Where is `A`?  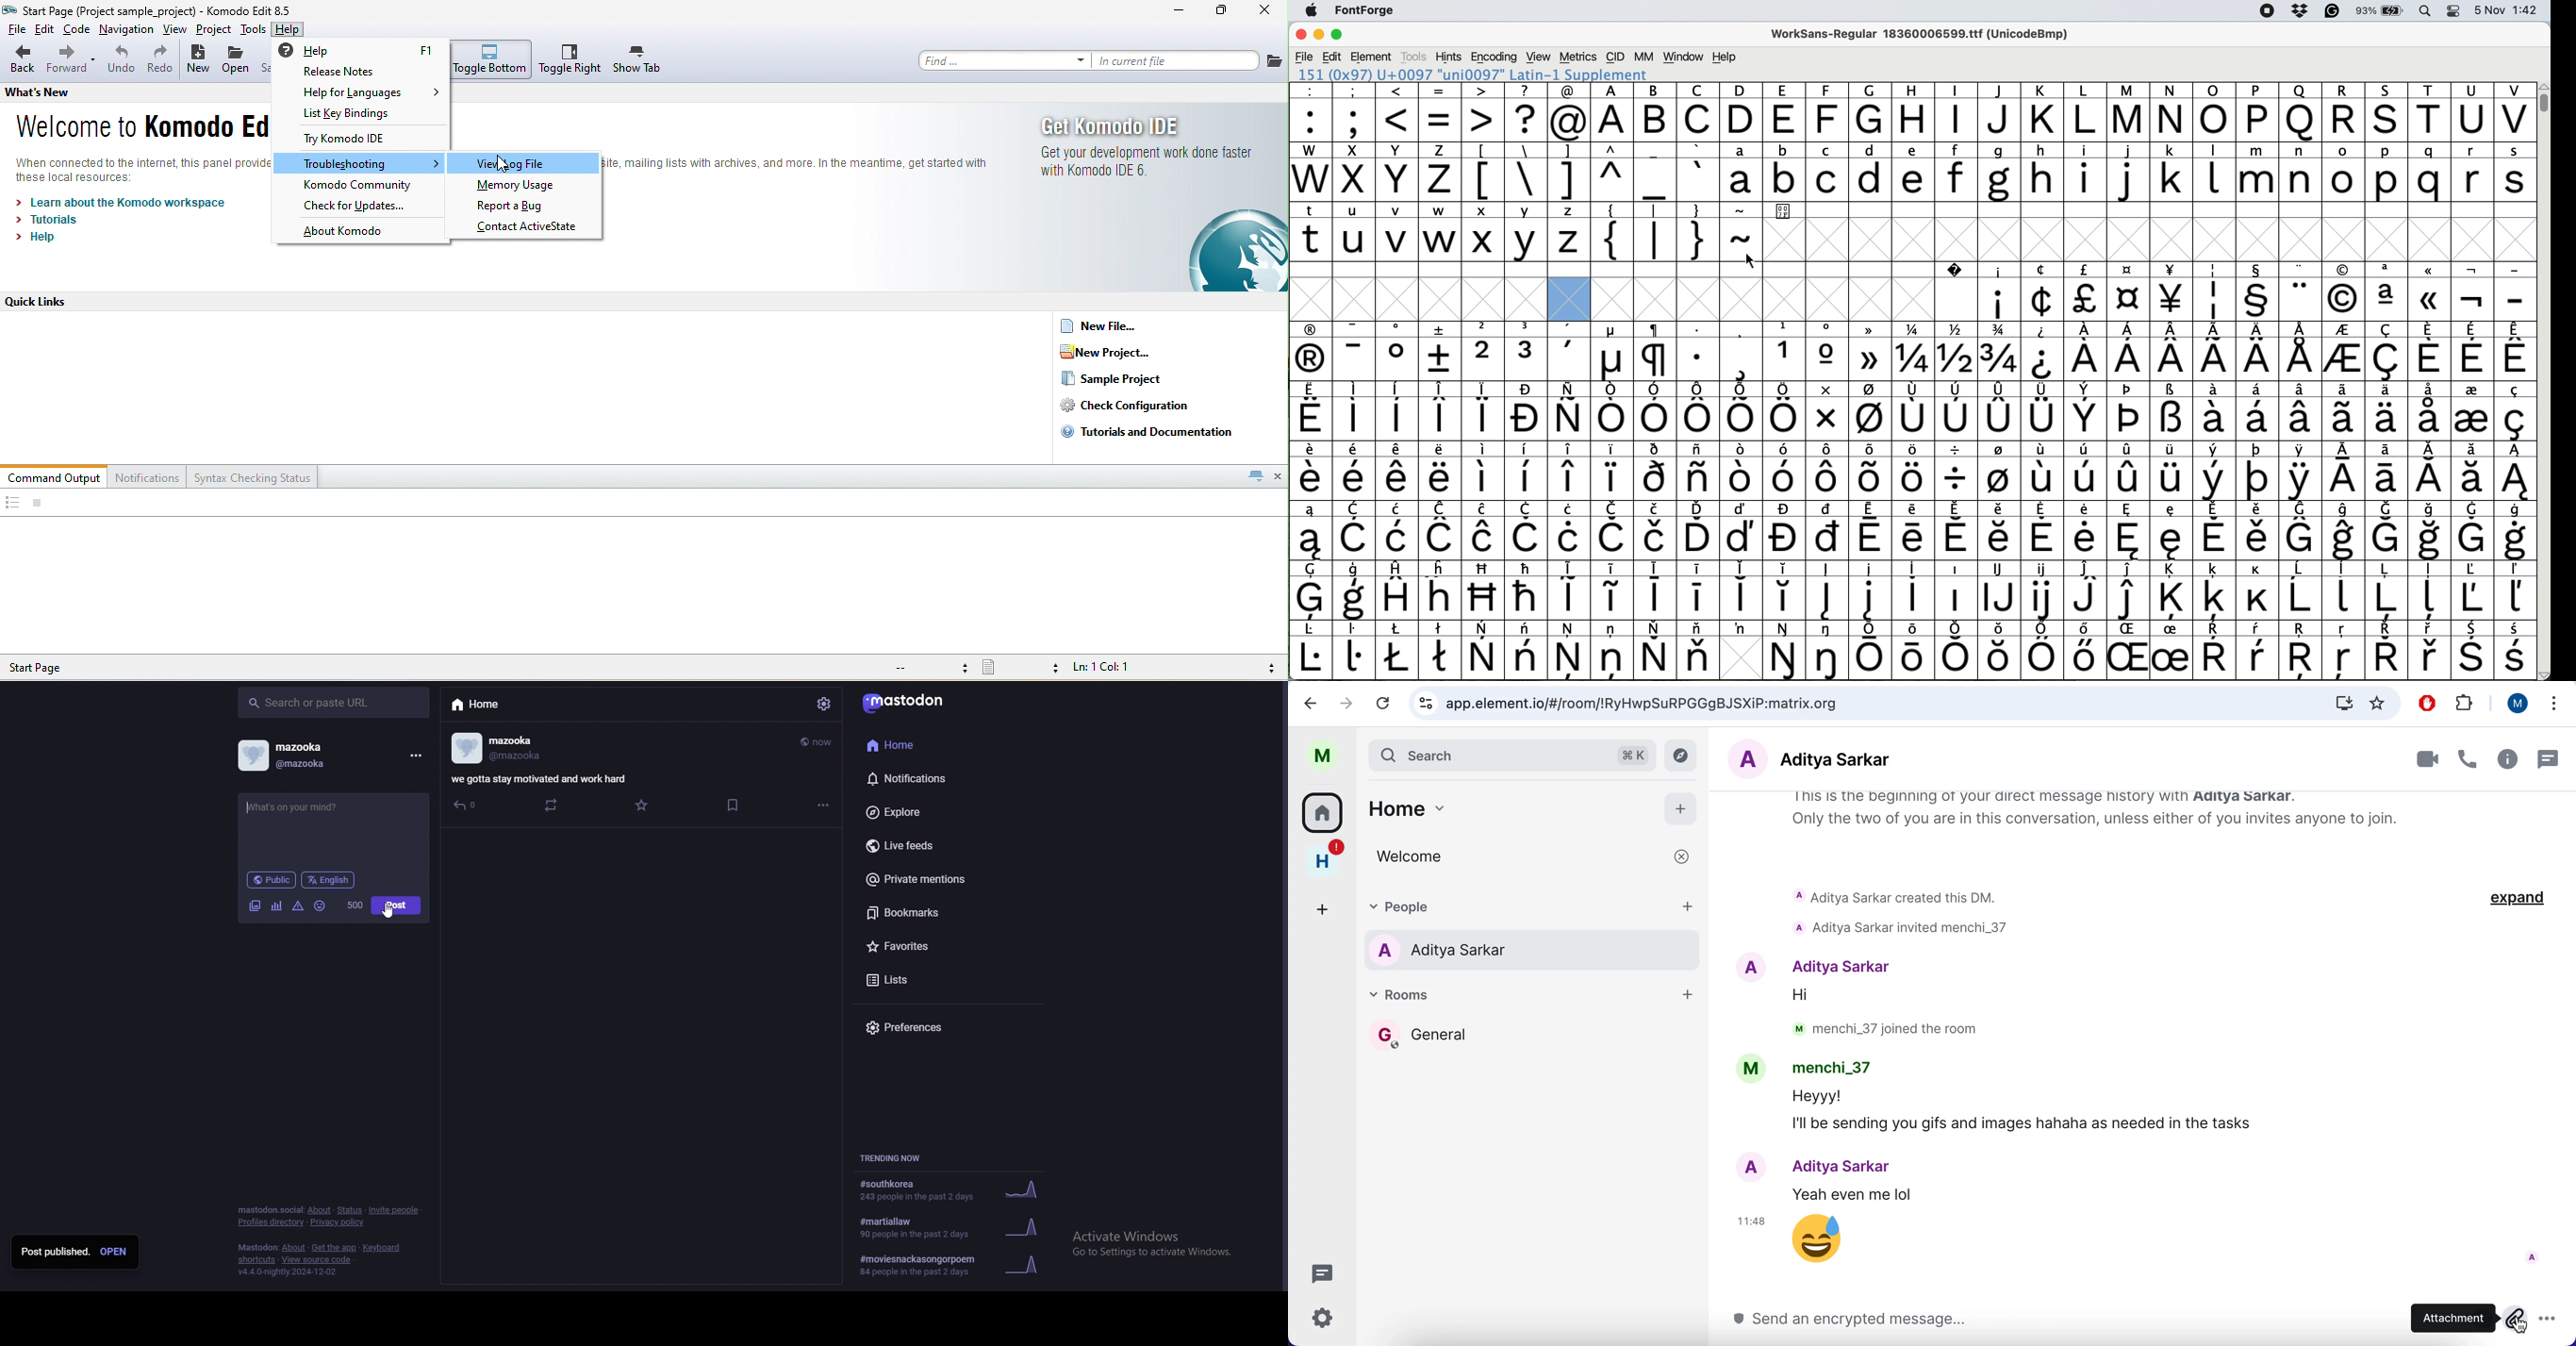
A is located at coordinates (1745, 756).